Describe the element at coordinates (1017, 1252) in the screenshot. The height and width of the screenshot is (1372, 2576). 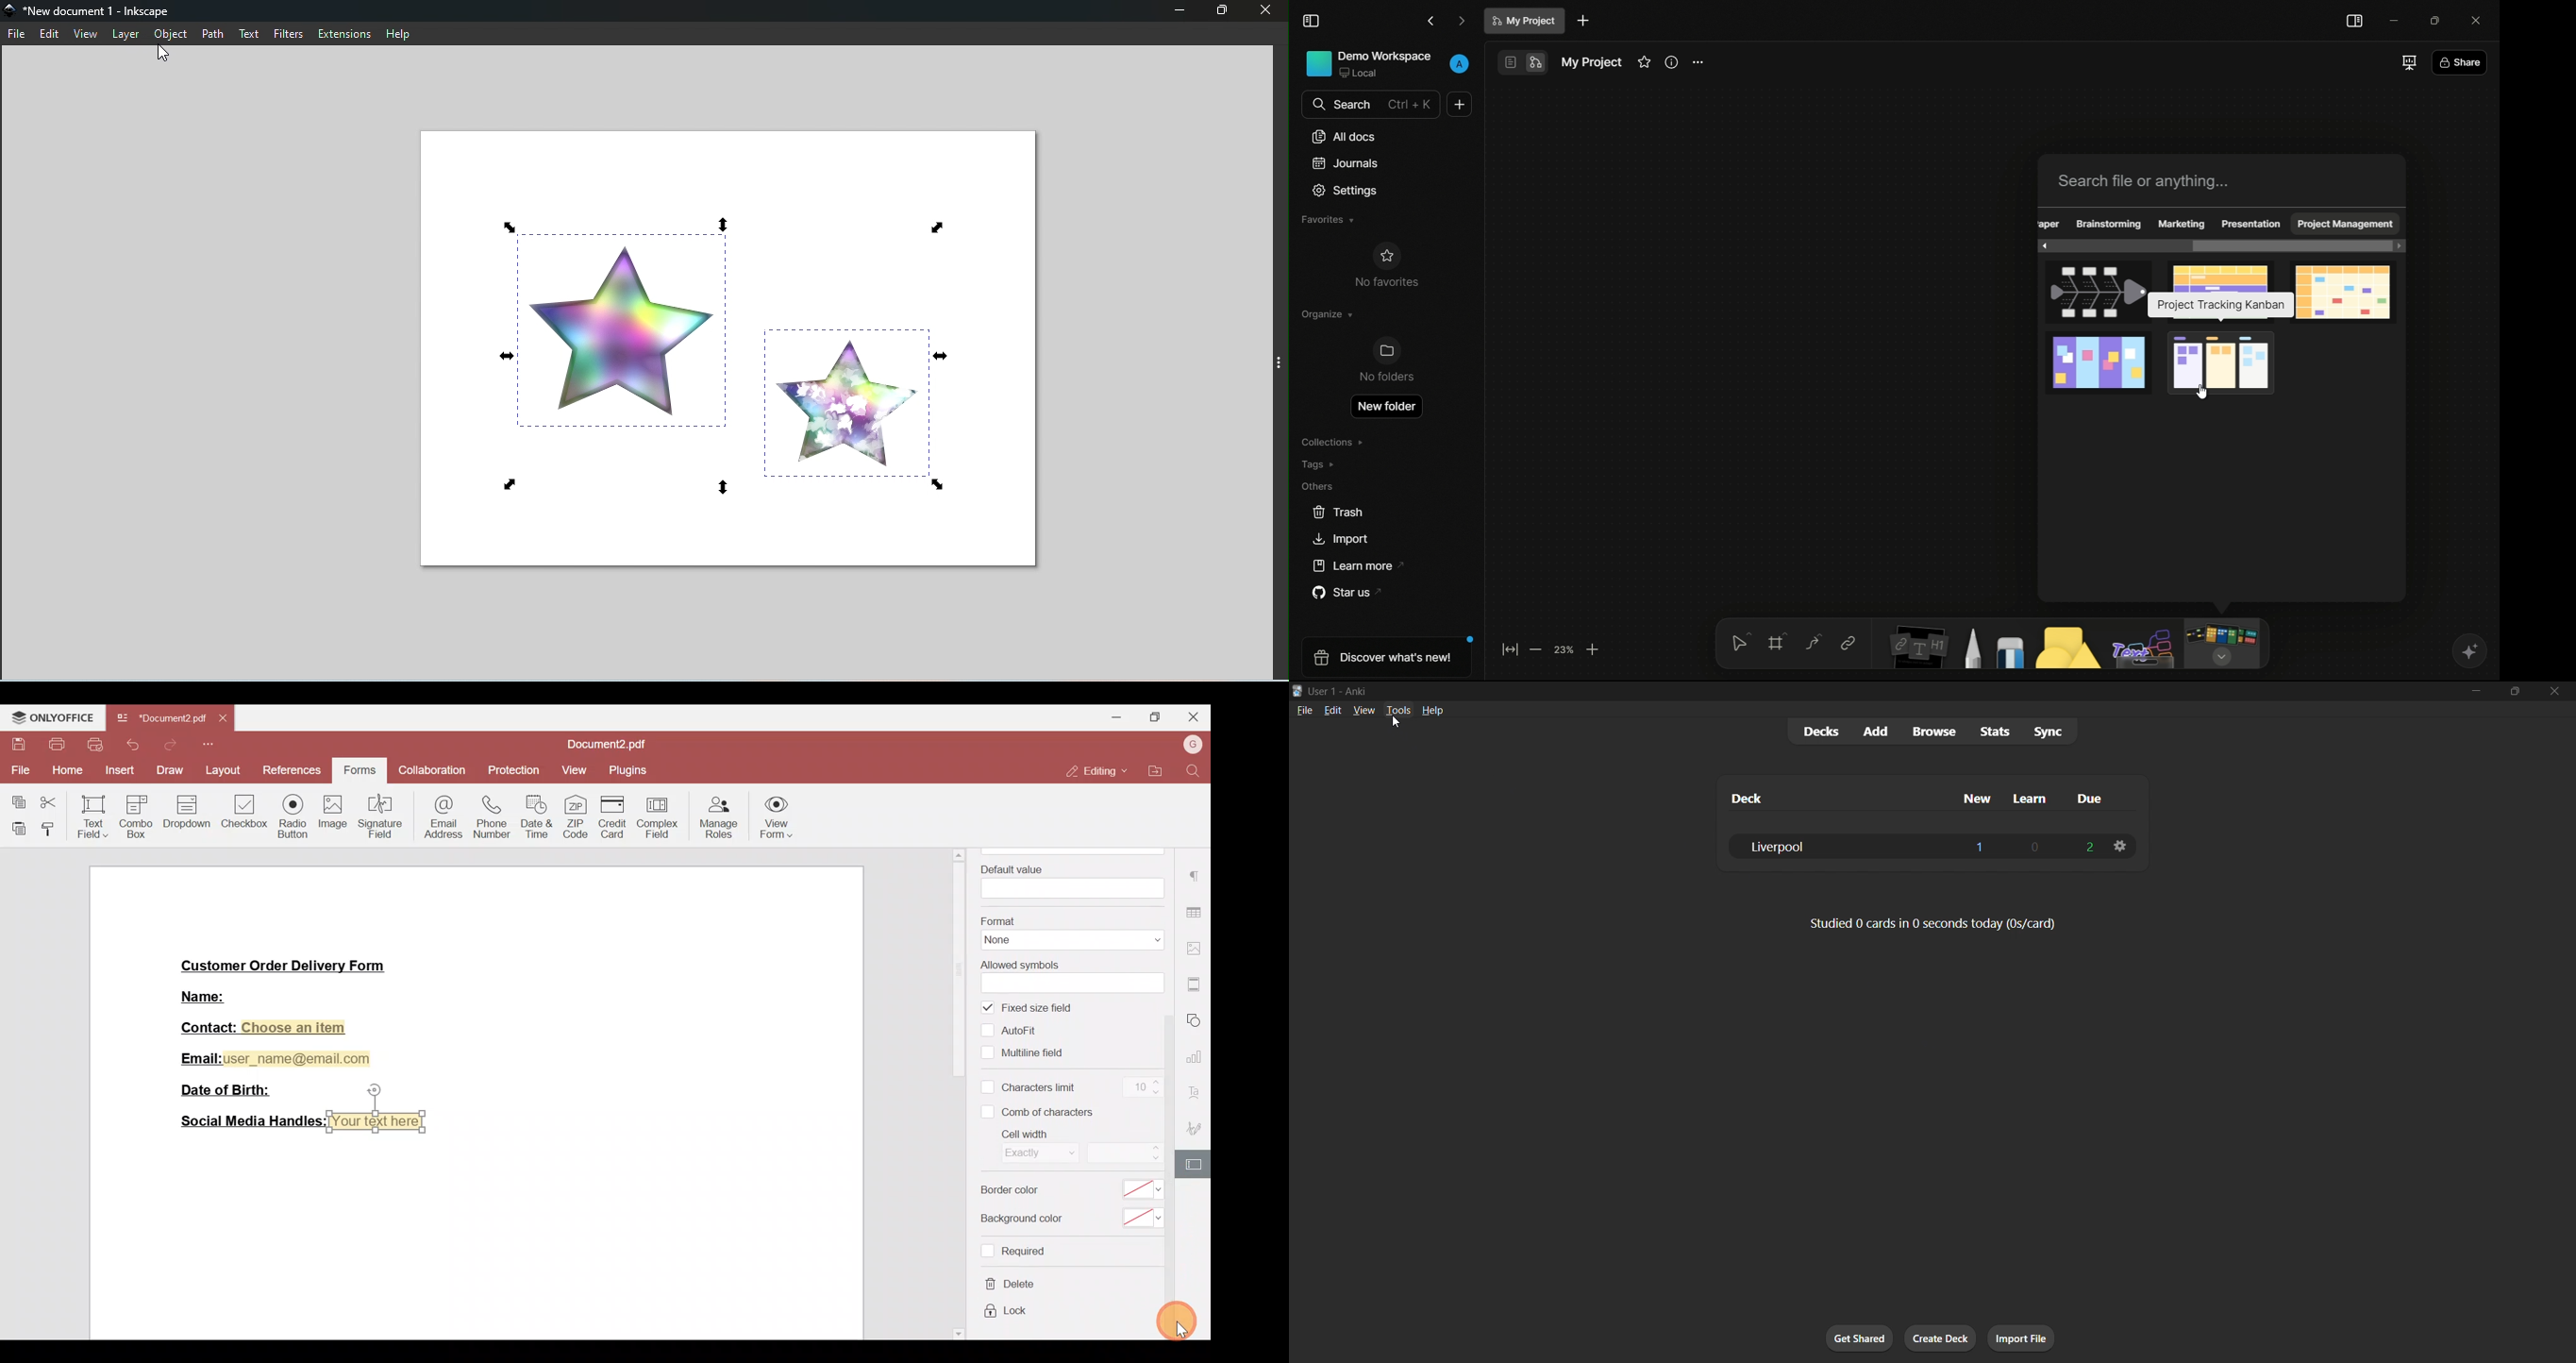
I see `Required` at that location.